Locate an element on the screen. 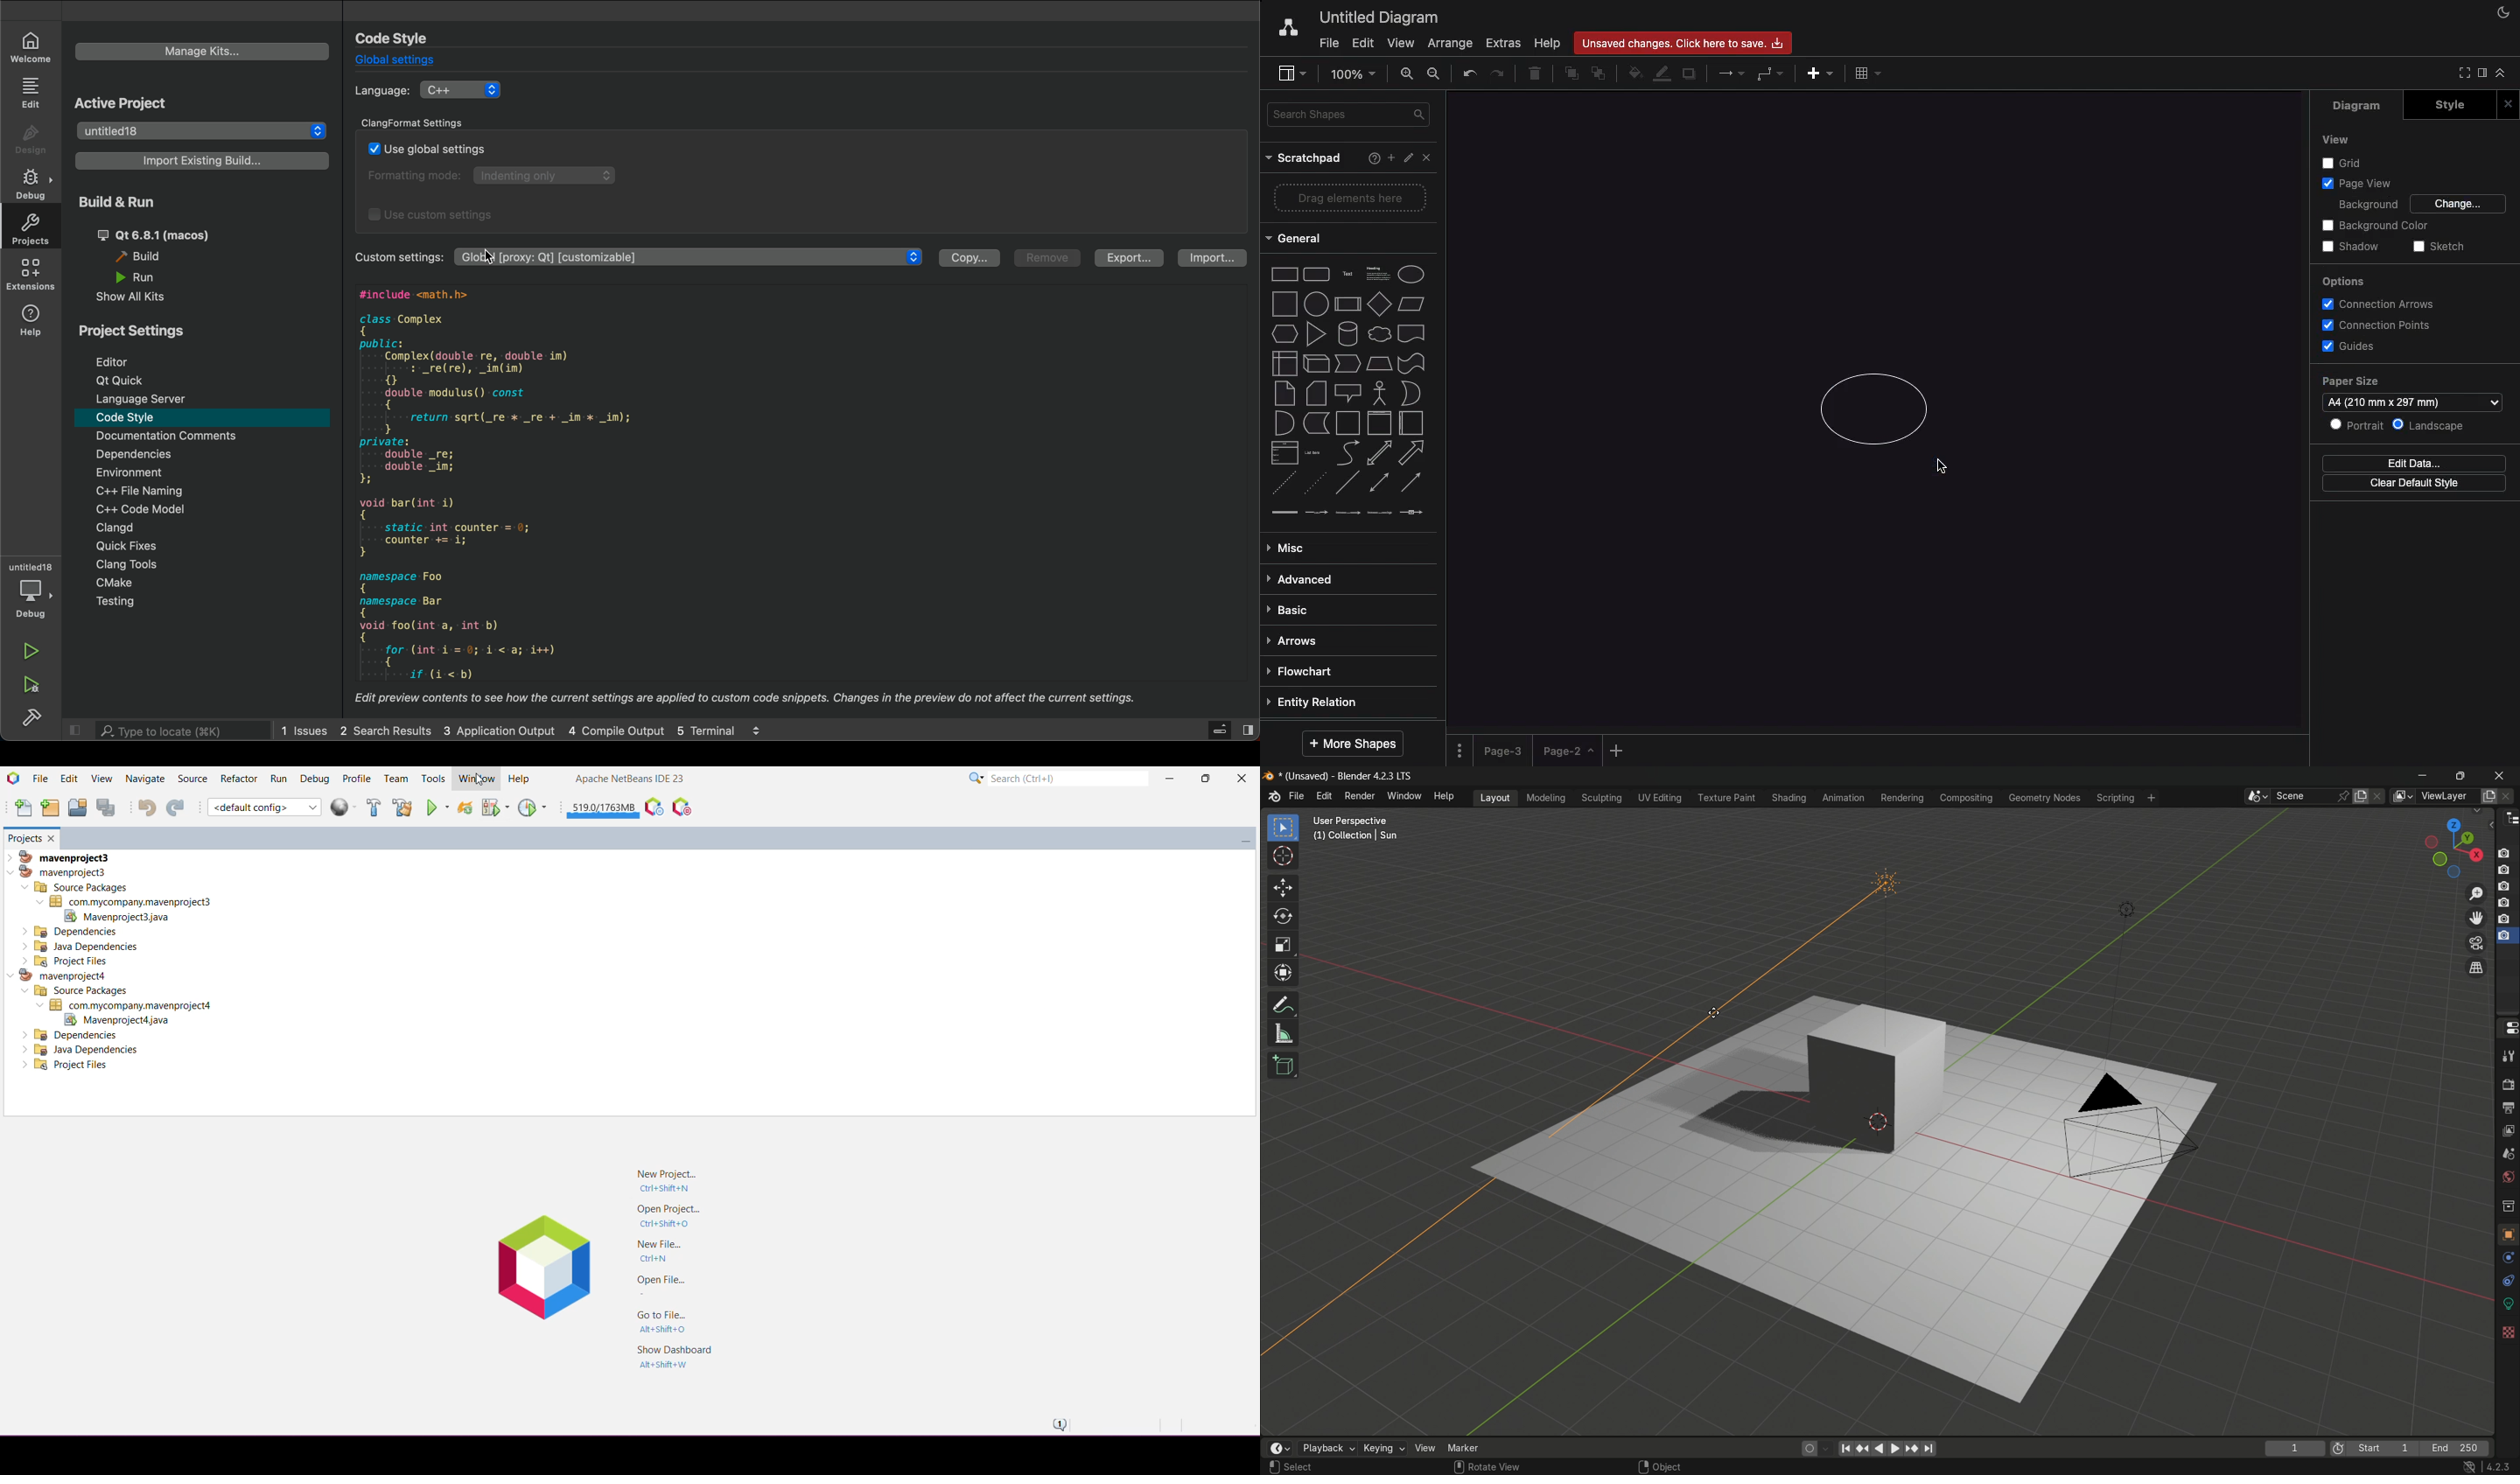  rotate or preset viewpoint is located at coordinates (2448, 847).